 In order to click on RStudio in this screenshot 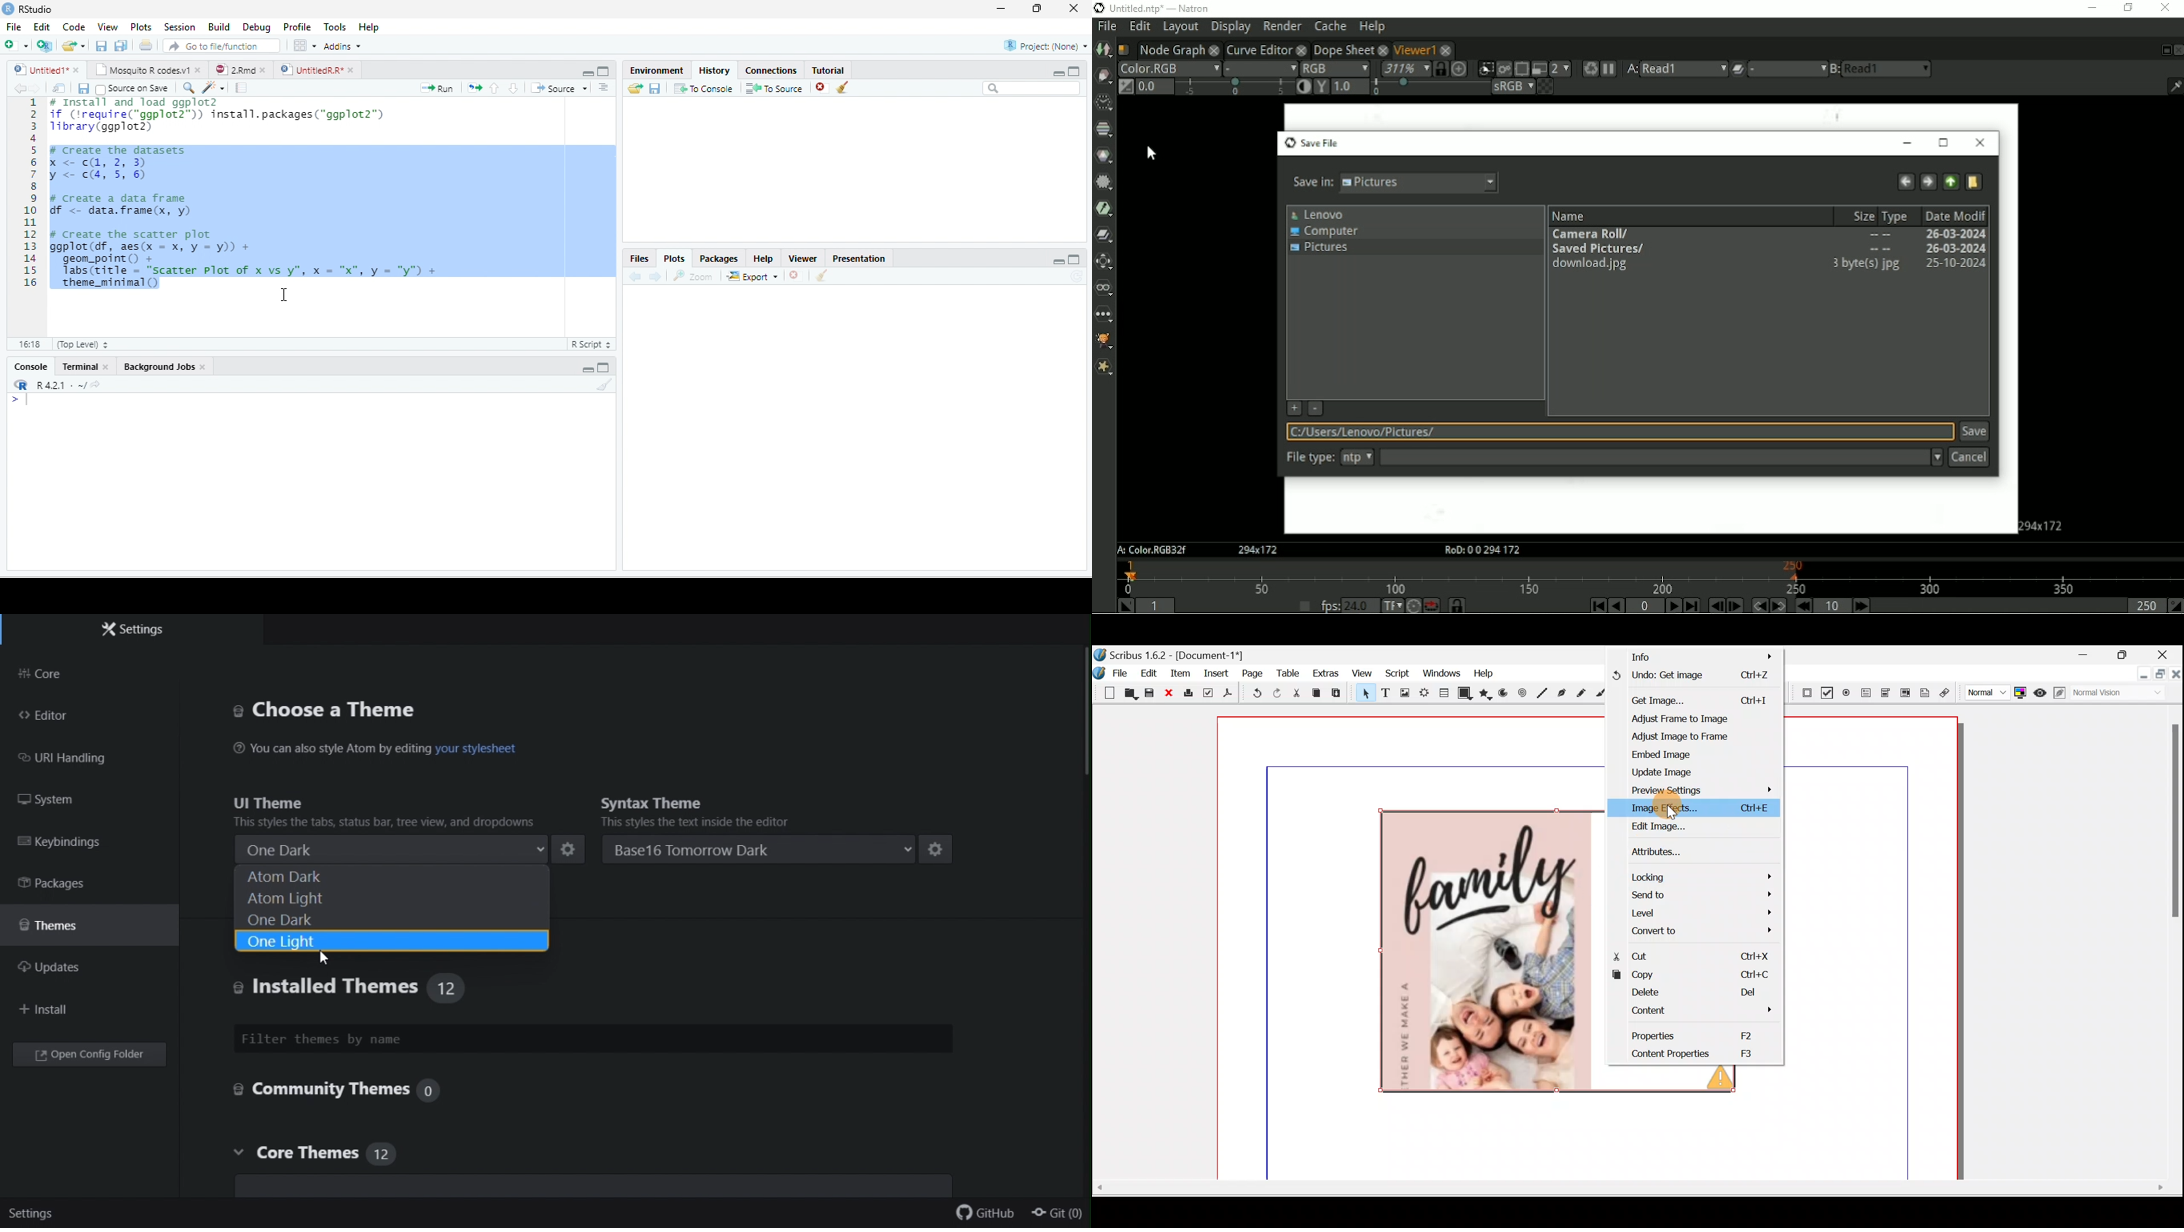, I will do `click(27, 9)`.